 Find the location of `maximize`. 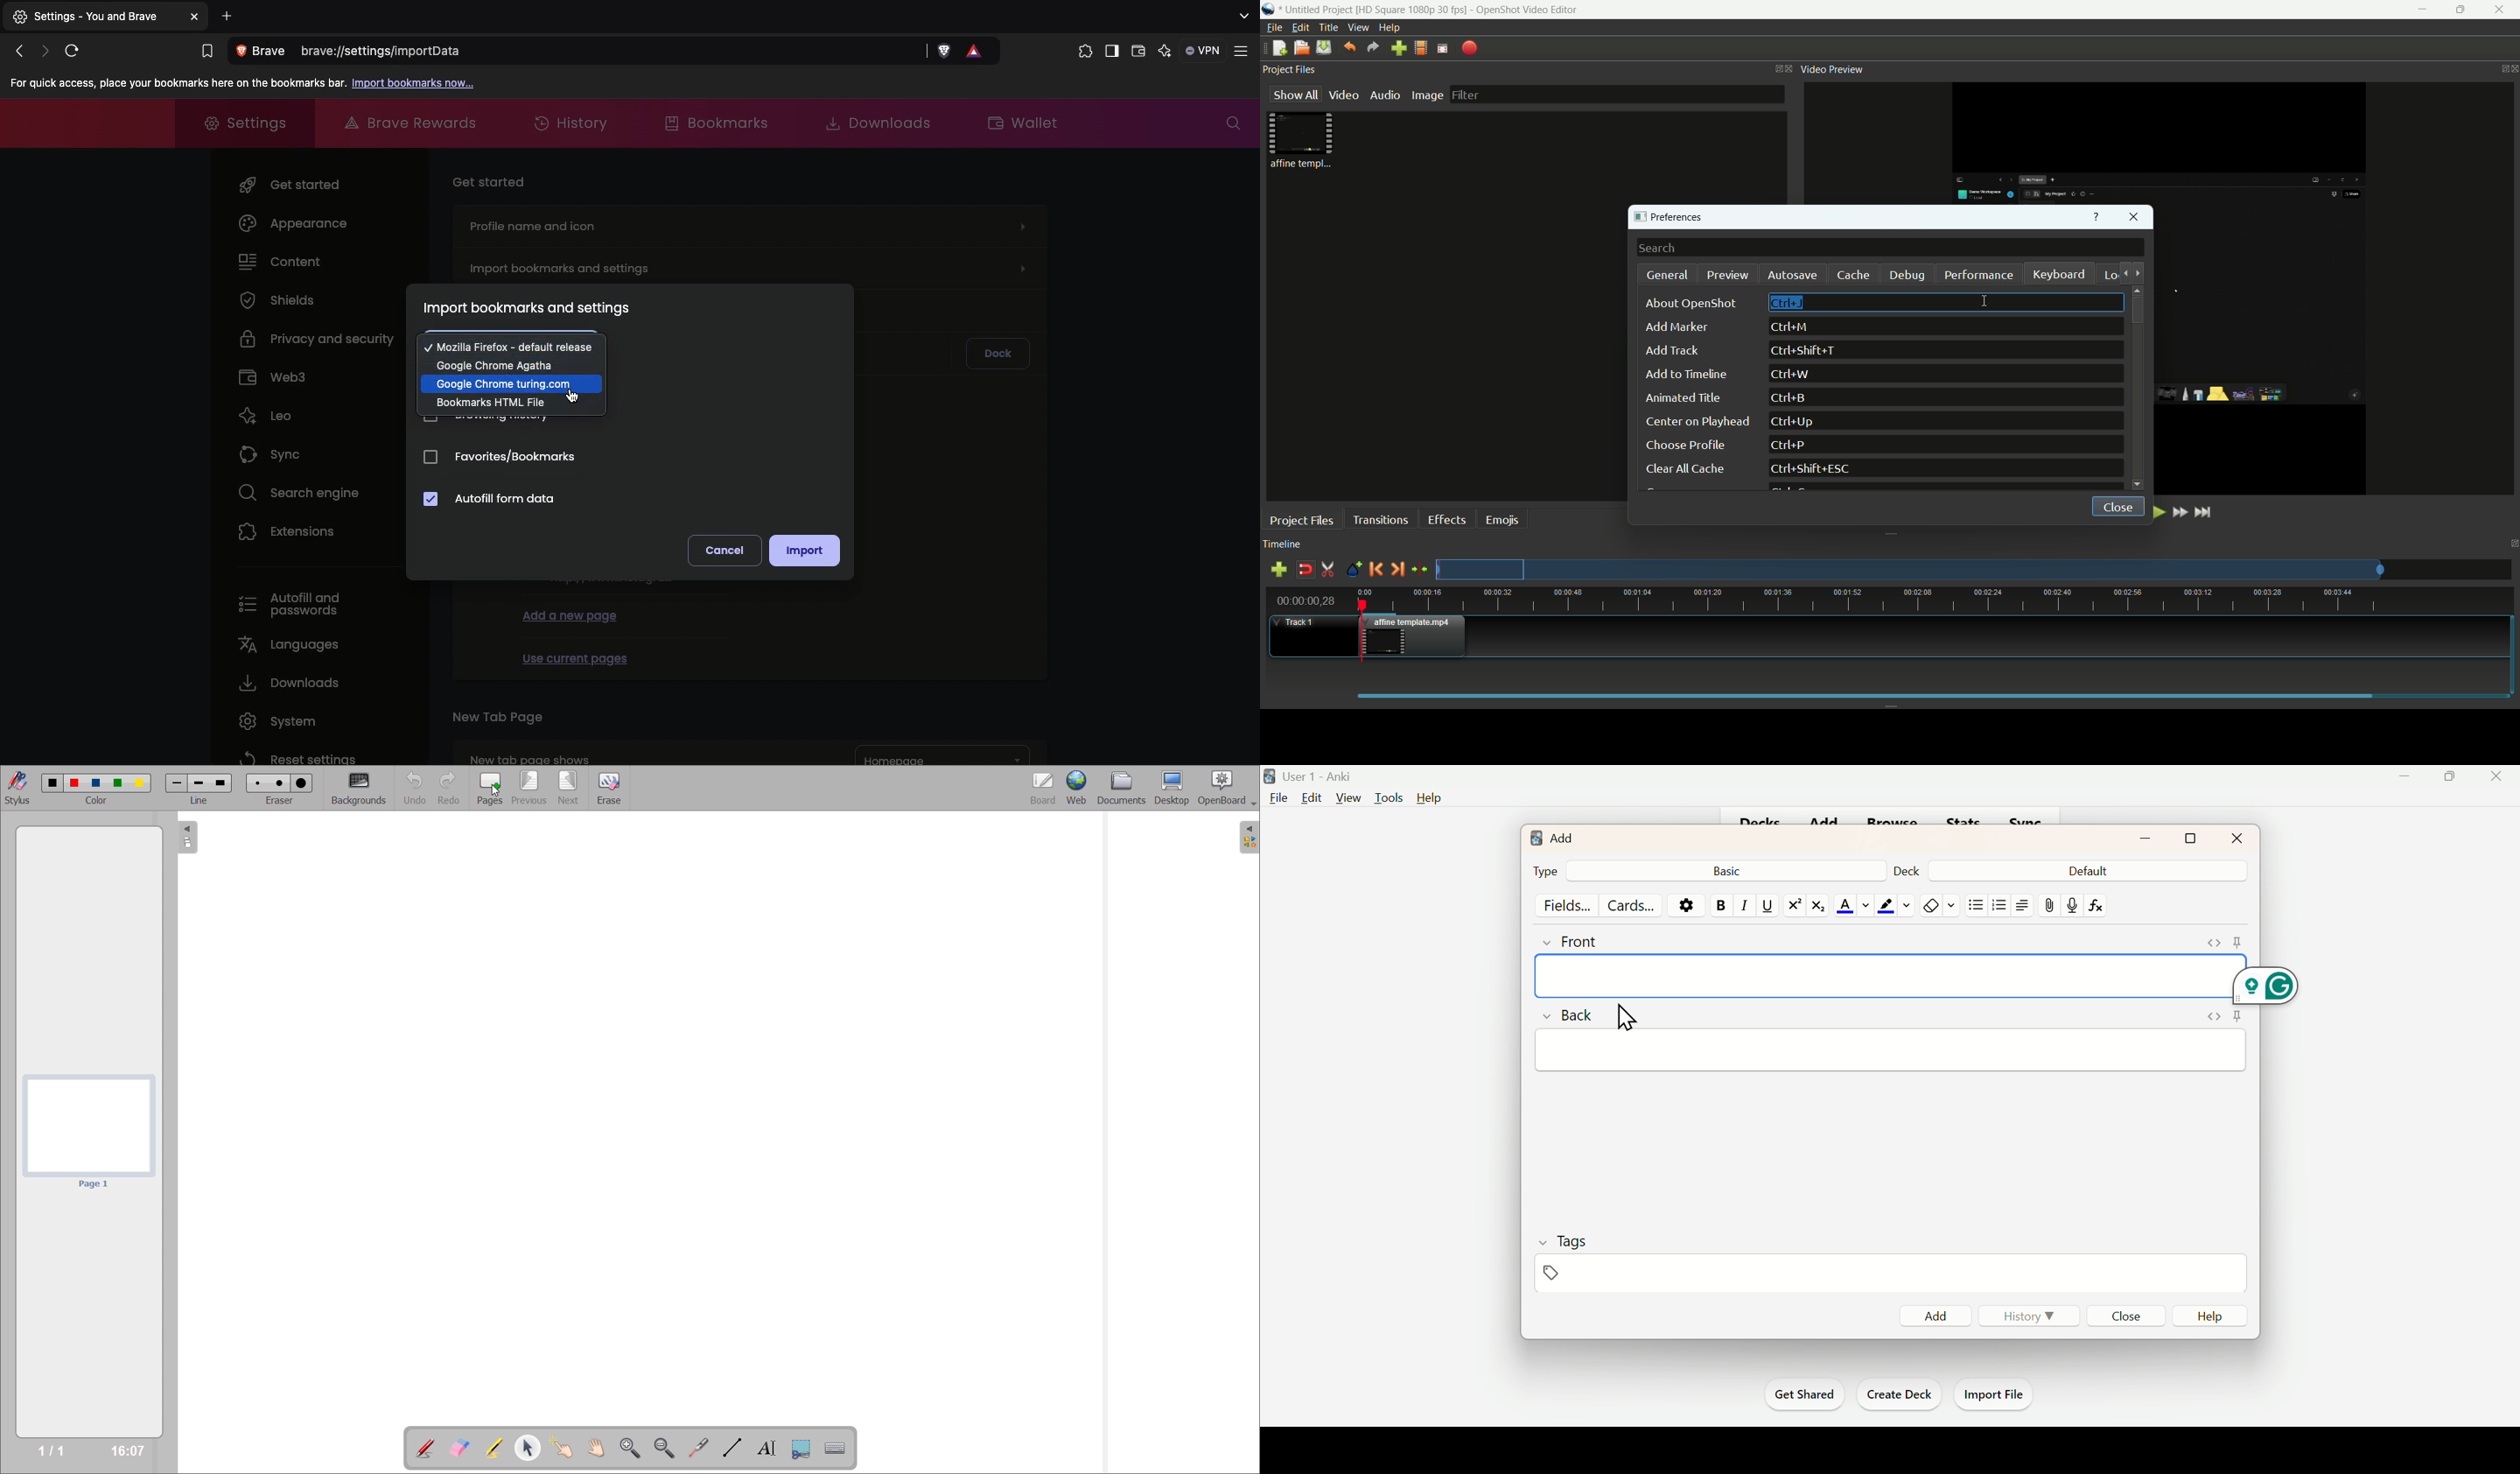

maximize is located at coordinates (2189, 839).